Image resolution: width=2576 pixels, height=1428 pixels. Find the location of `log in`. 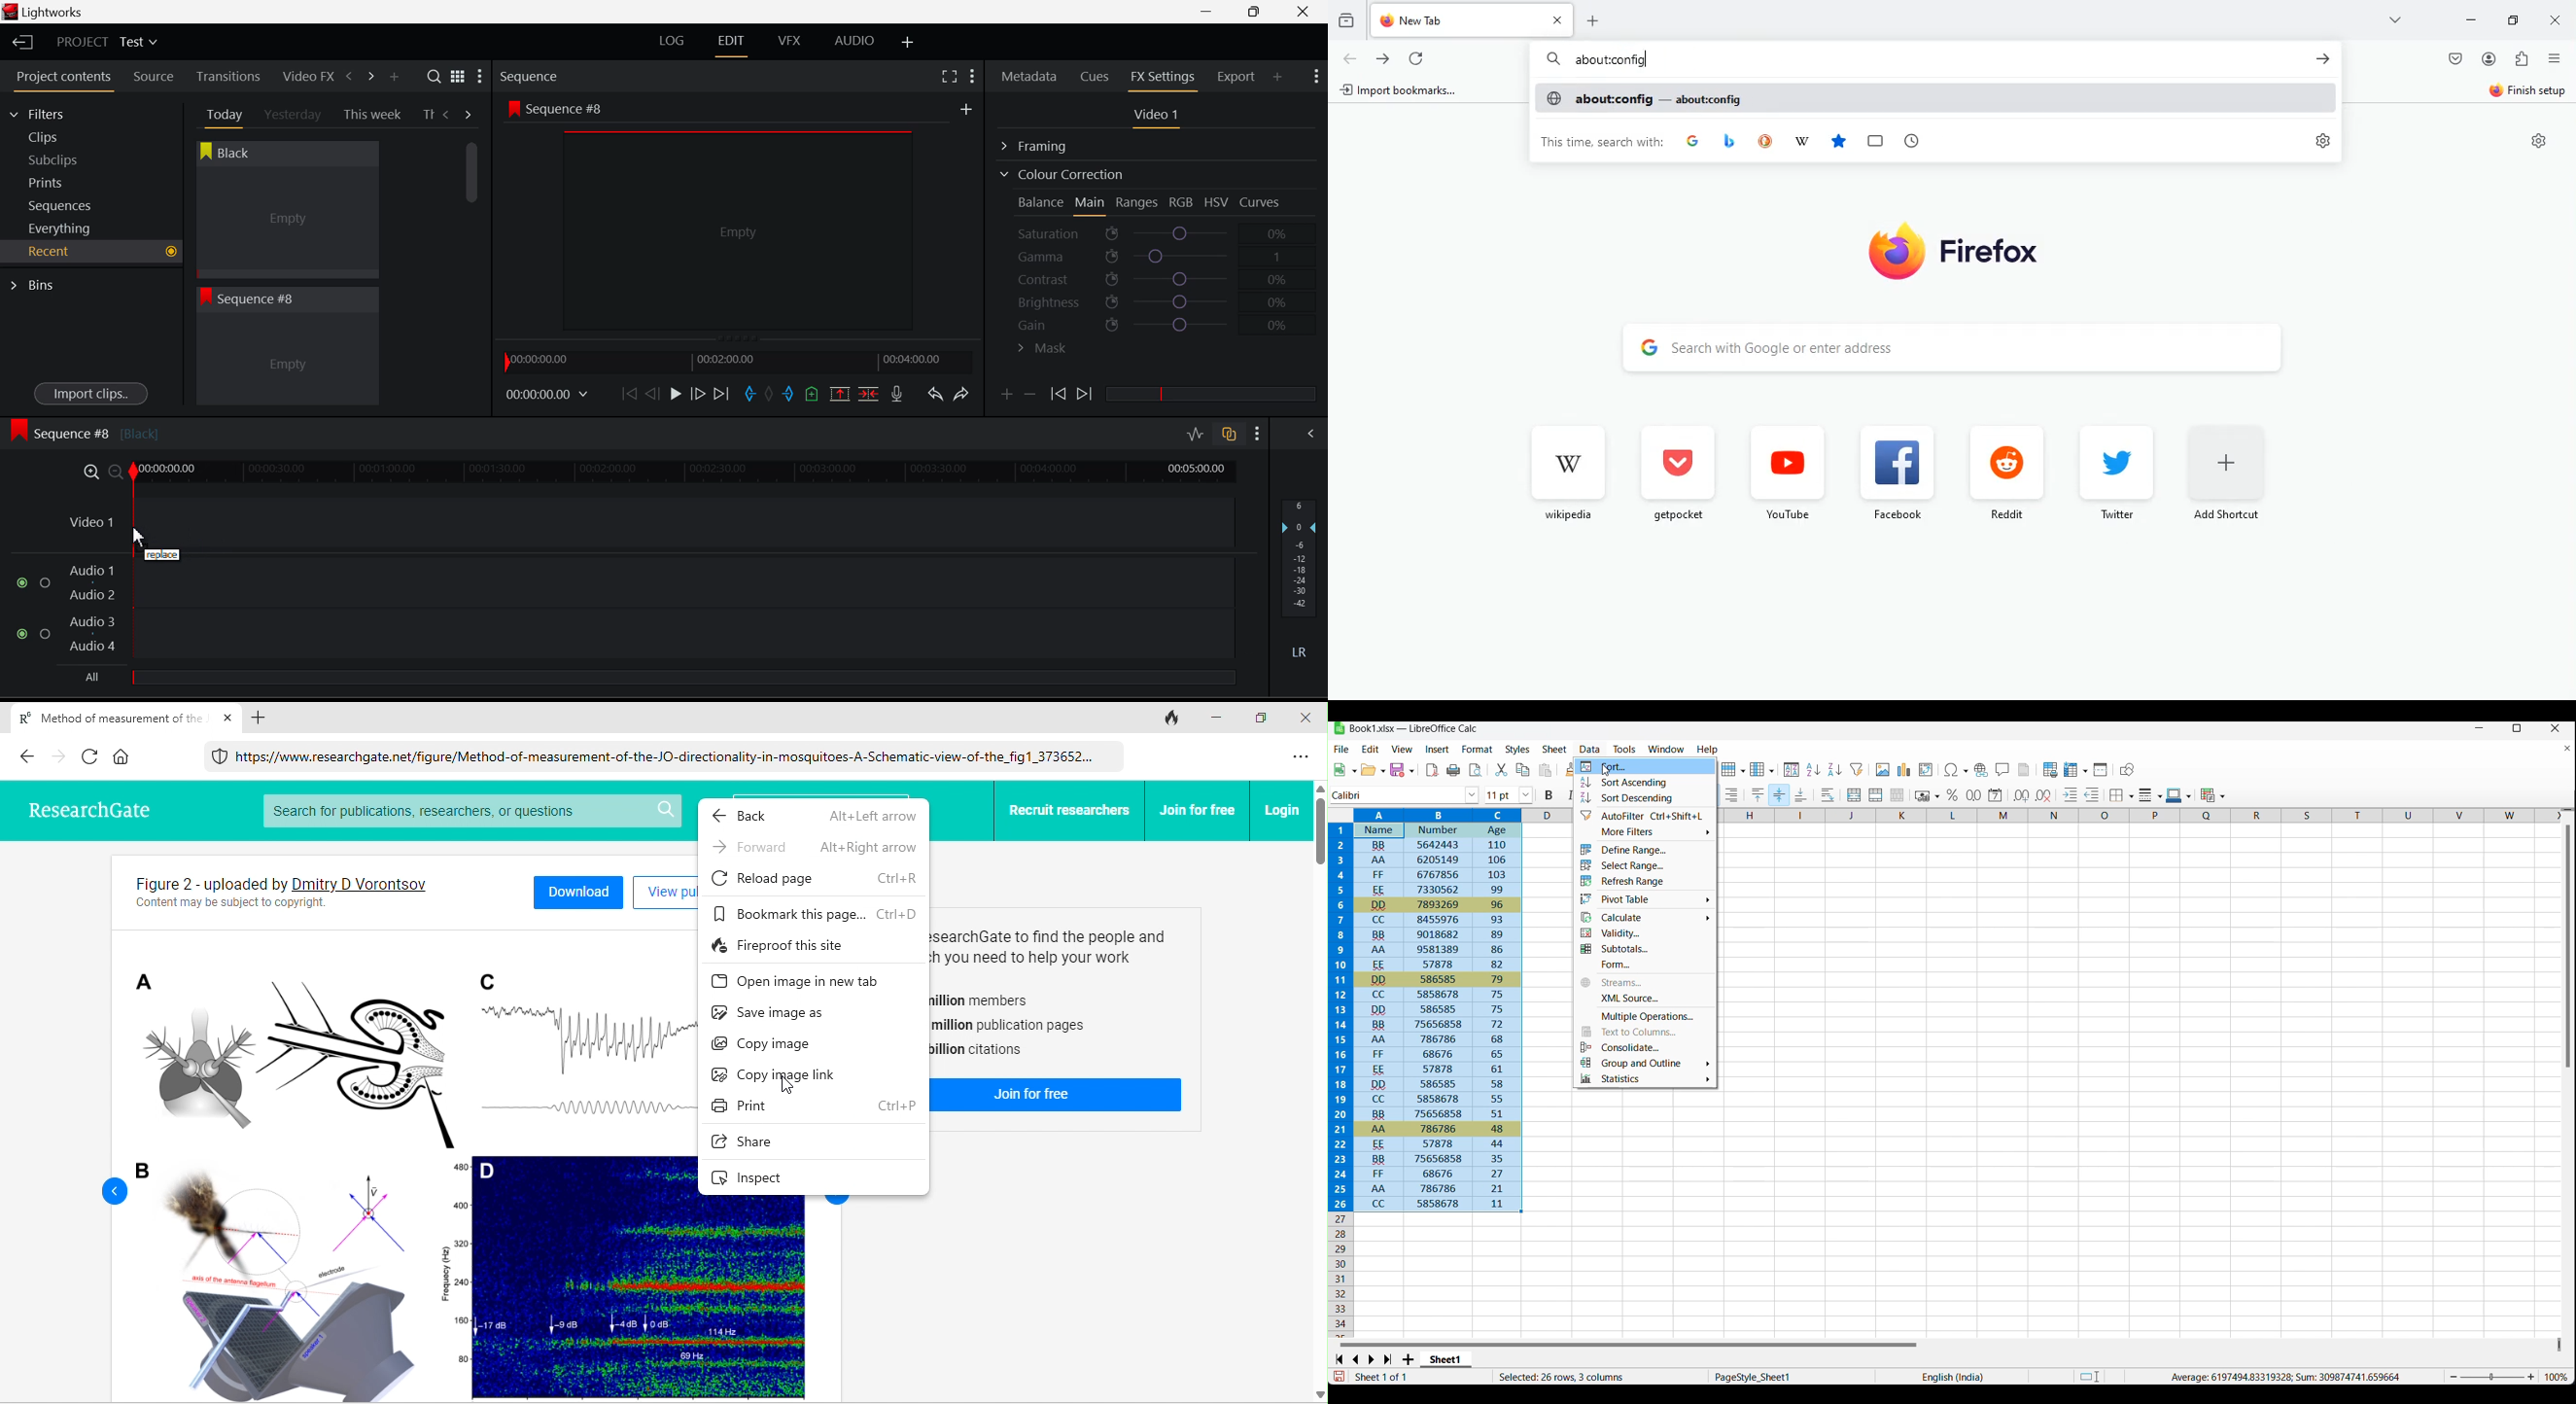

log in is located at coordinates (1282, 810).